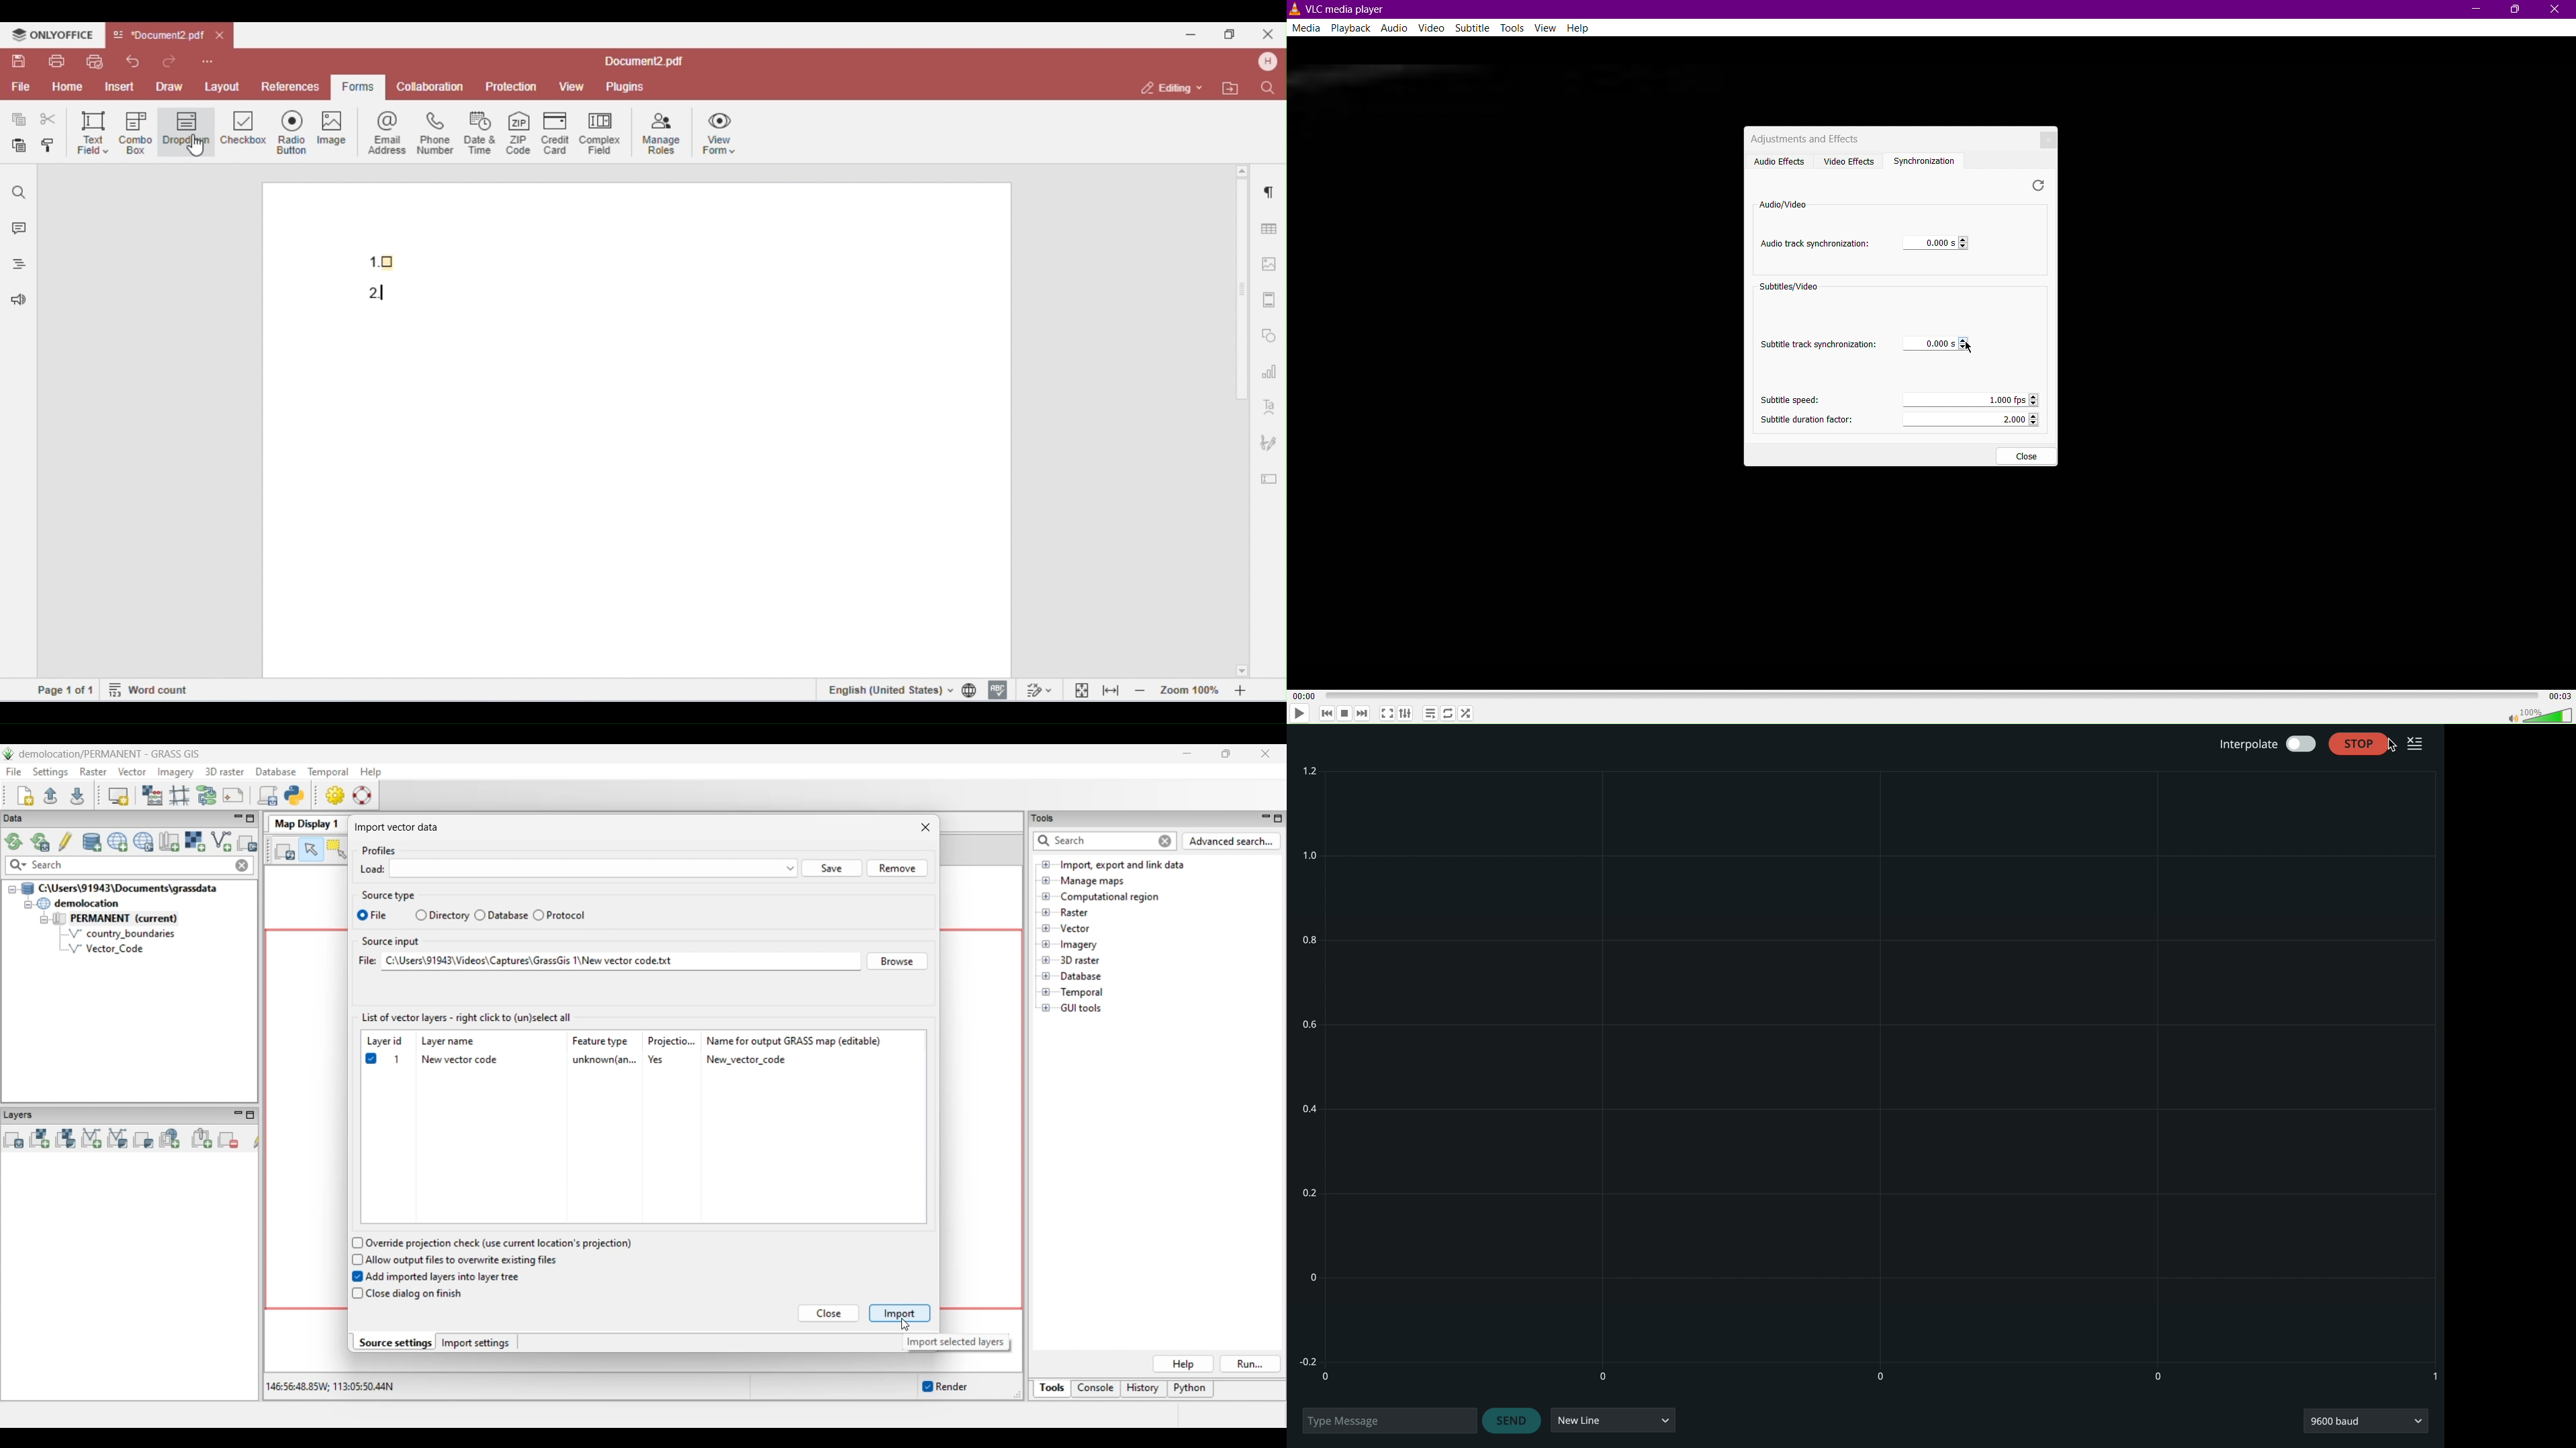  What do you see at coordinates (1613, 1421) in the screenshot?
I see `new line` at bounding box center [1613, 1421].